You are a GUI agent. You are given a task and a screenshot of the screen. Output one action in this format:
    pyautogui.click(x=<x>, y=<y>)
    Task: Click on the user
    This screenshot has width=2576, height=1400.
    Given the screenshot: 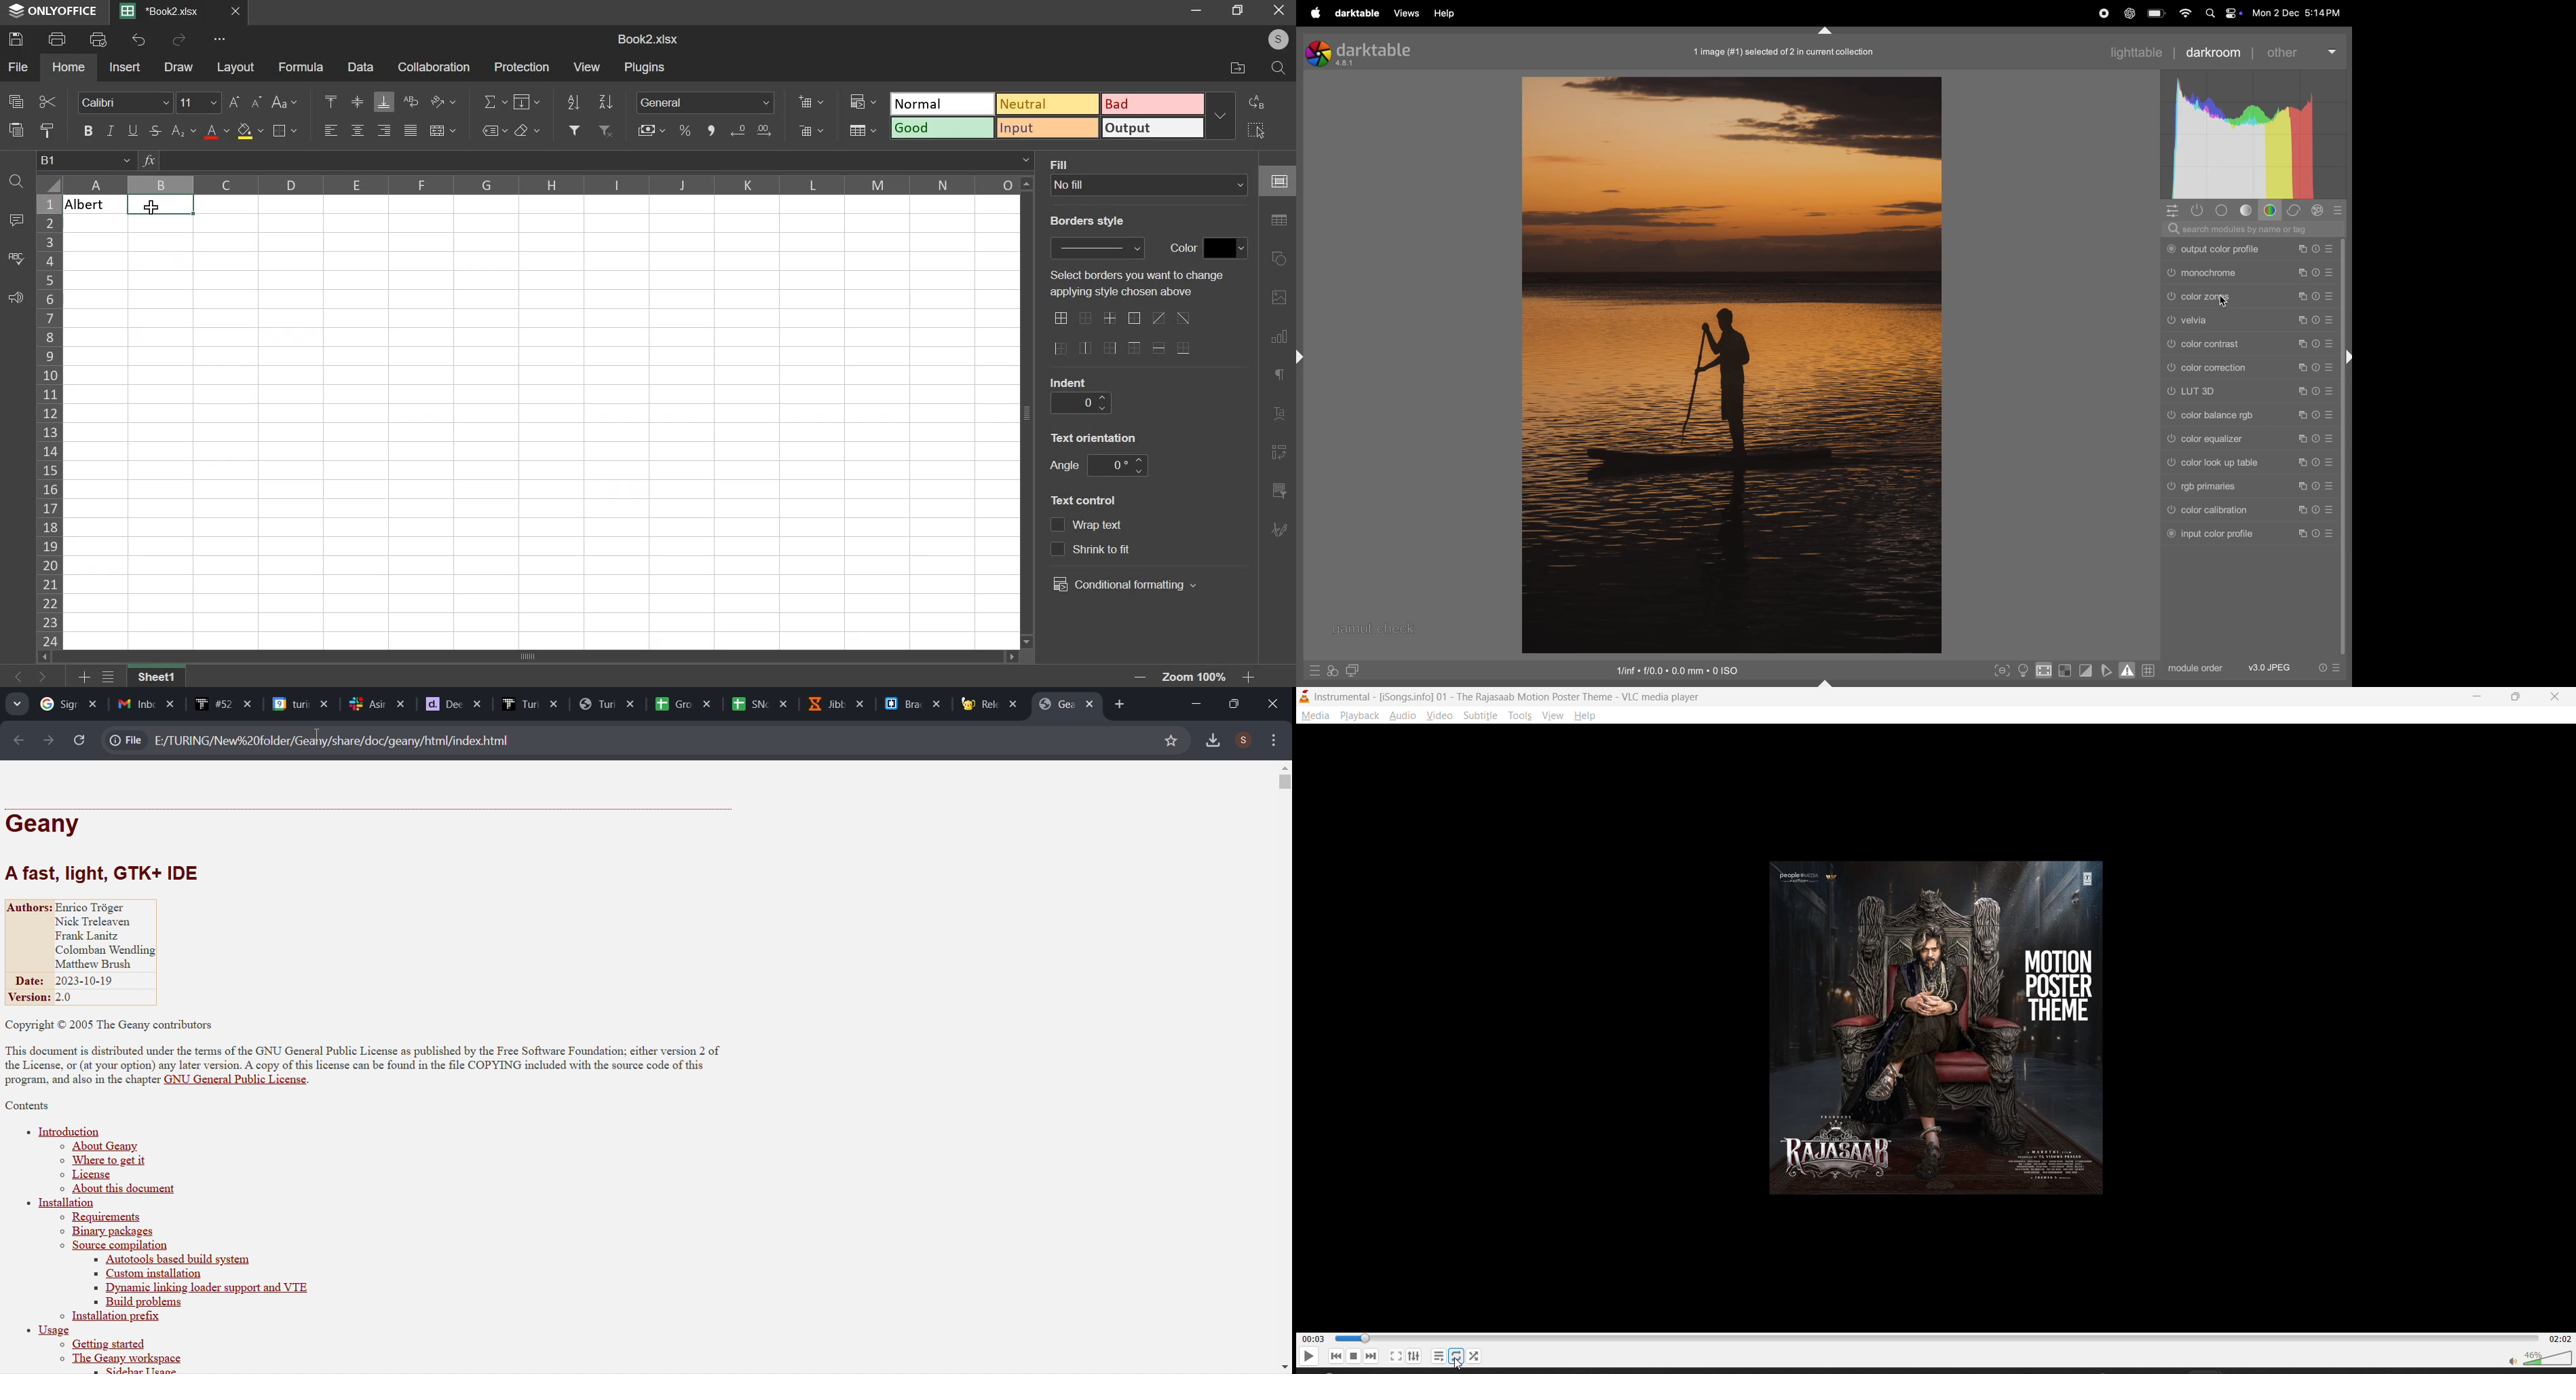 What is the action you would take?
    pyautogui.click(x=1245, y=739)
    